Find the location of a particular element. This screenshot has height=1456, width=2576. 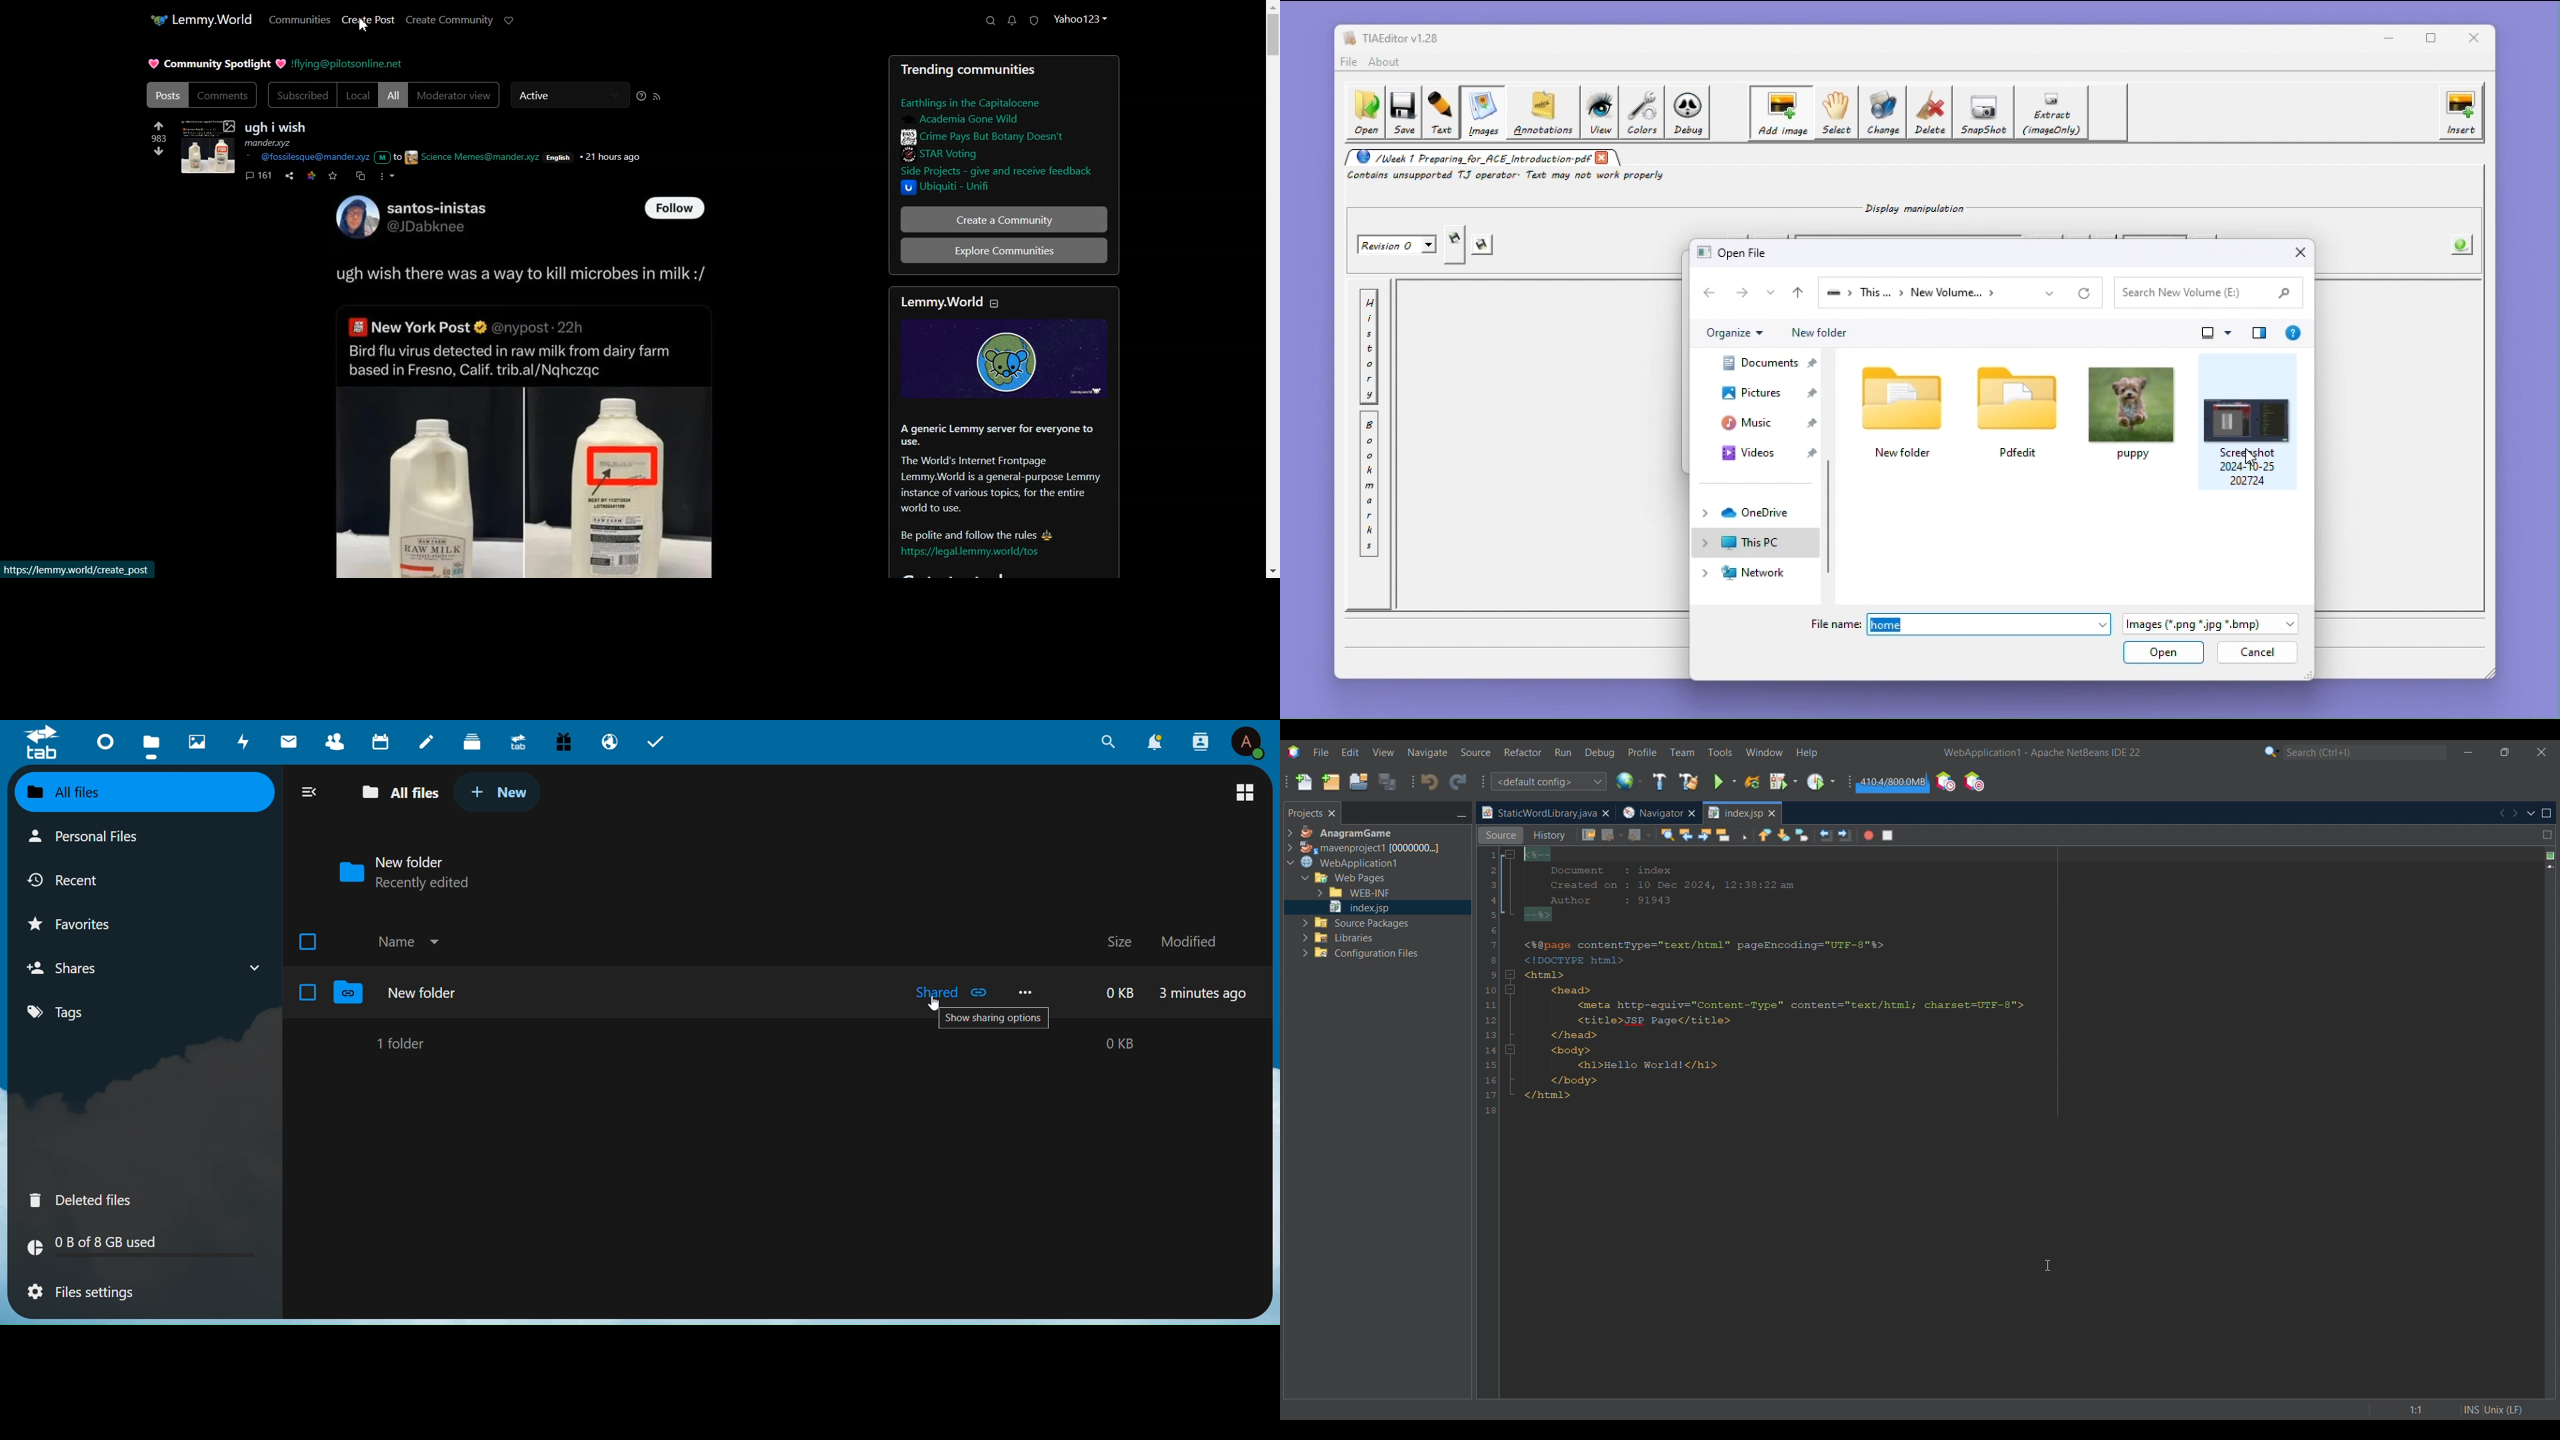

Text is located at coordinates (217, 63).